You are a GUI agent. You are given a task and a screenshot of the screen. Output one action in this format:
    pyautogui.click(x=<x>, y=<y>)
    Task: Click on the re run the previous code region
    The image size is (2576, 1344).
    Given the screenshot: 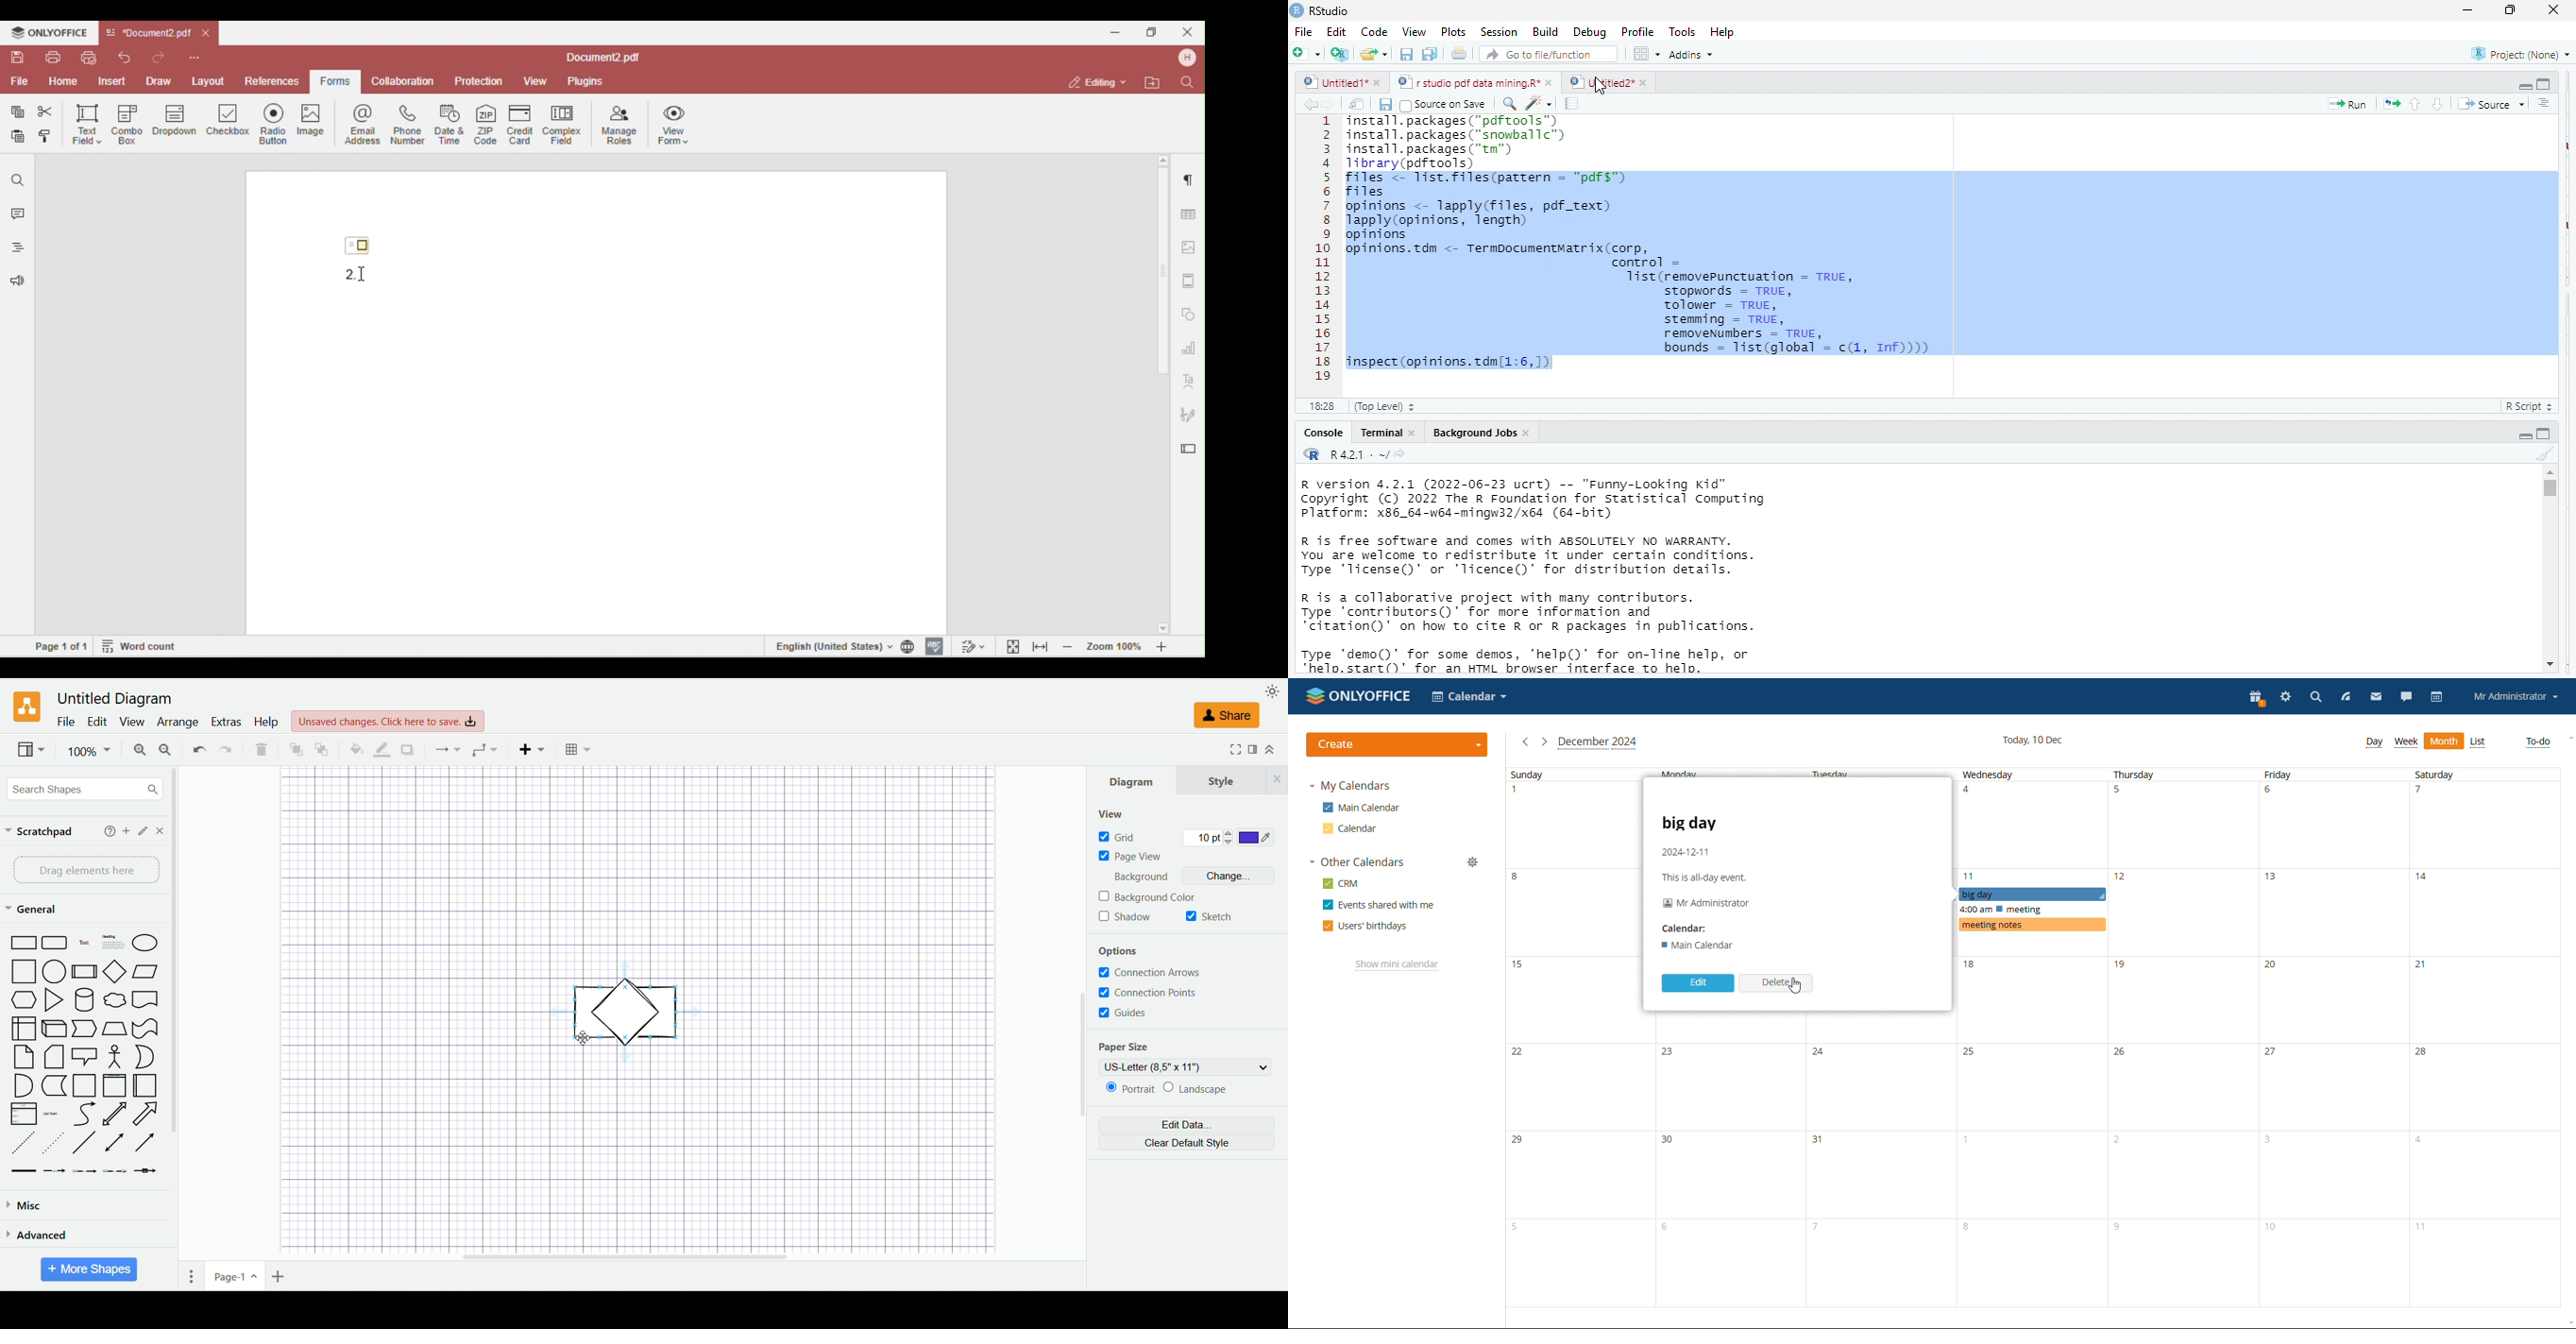 What is the action you would take?
    pyautogui.click(x=2388, y=103)
    